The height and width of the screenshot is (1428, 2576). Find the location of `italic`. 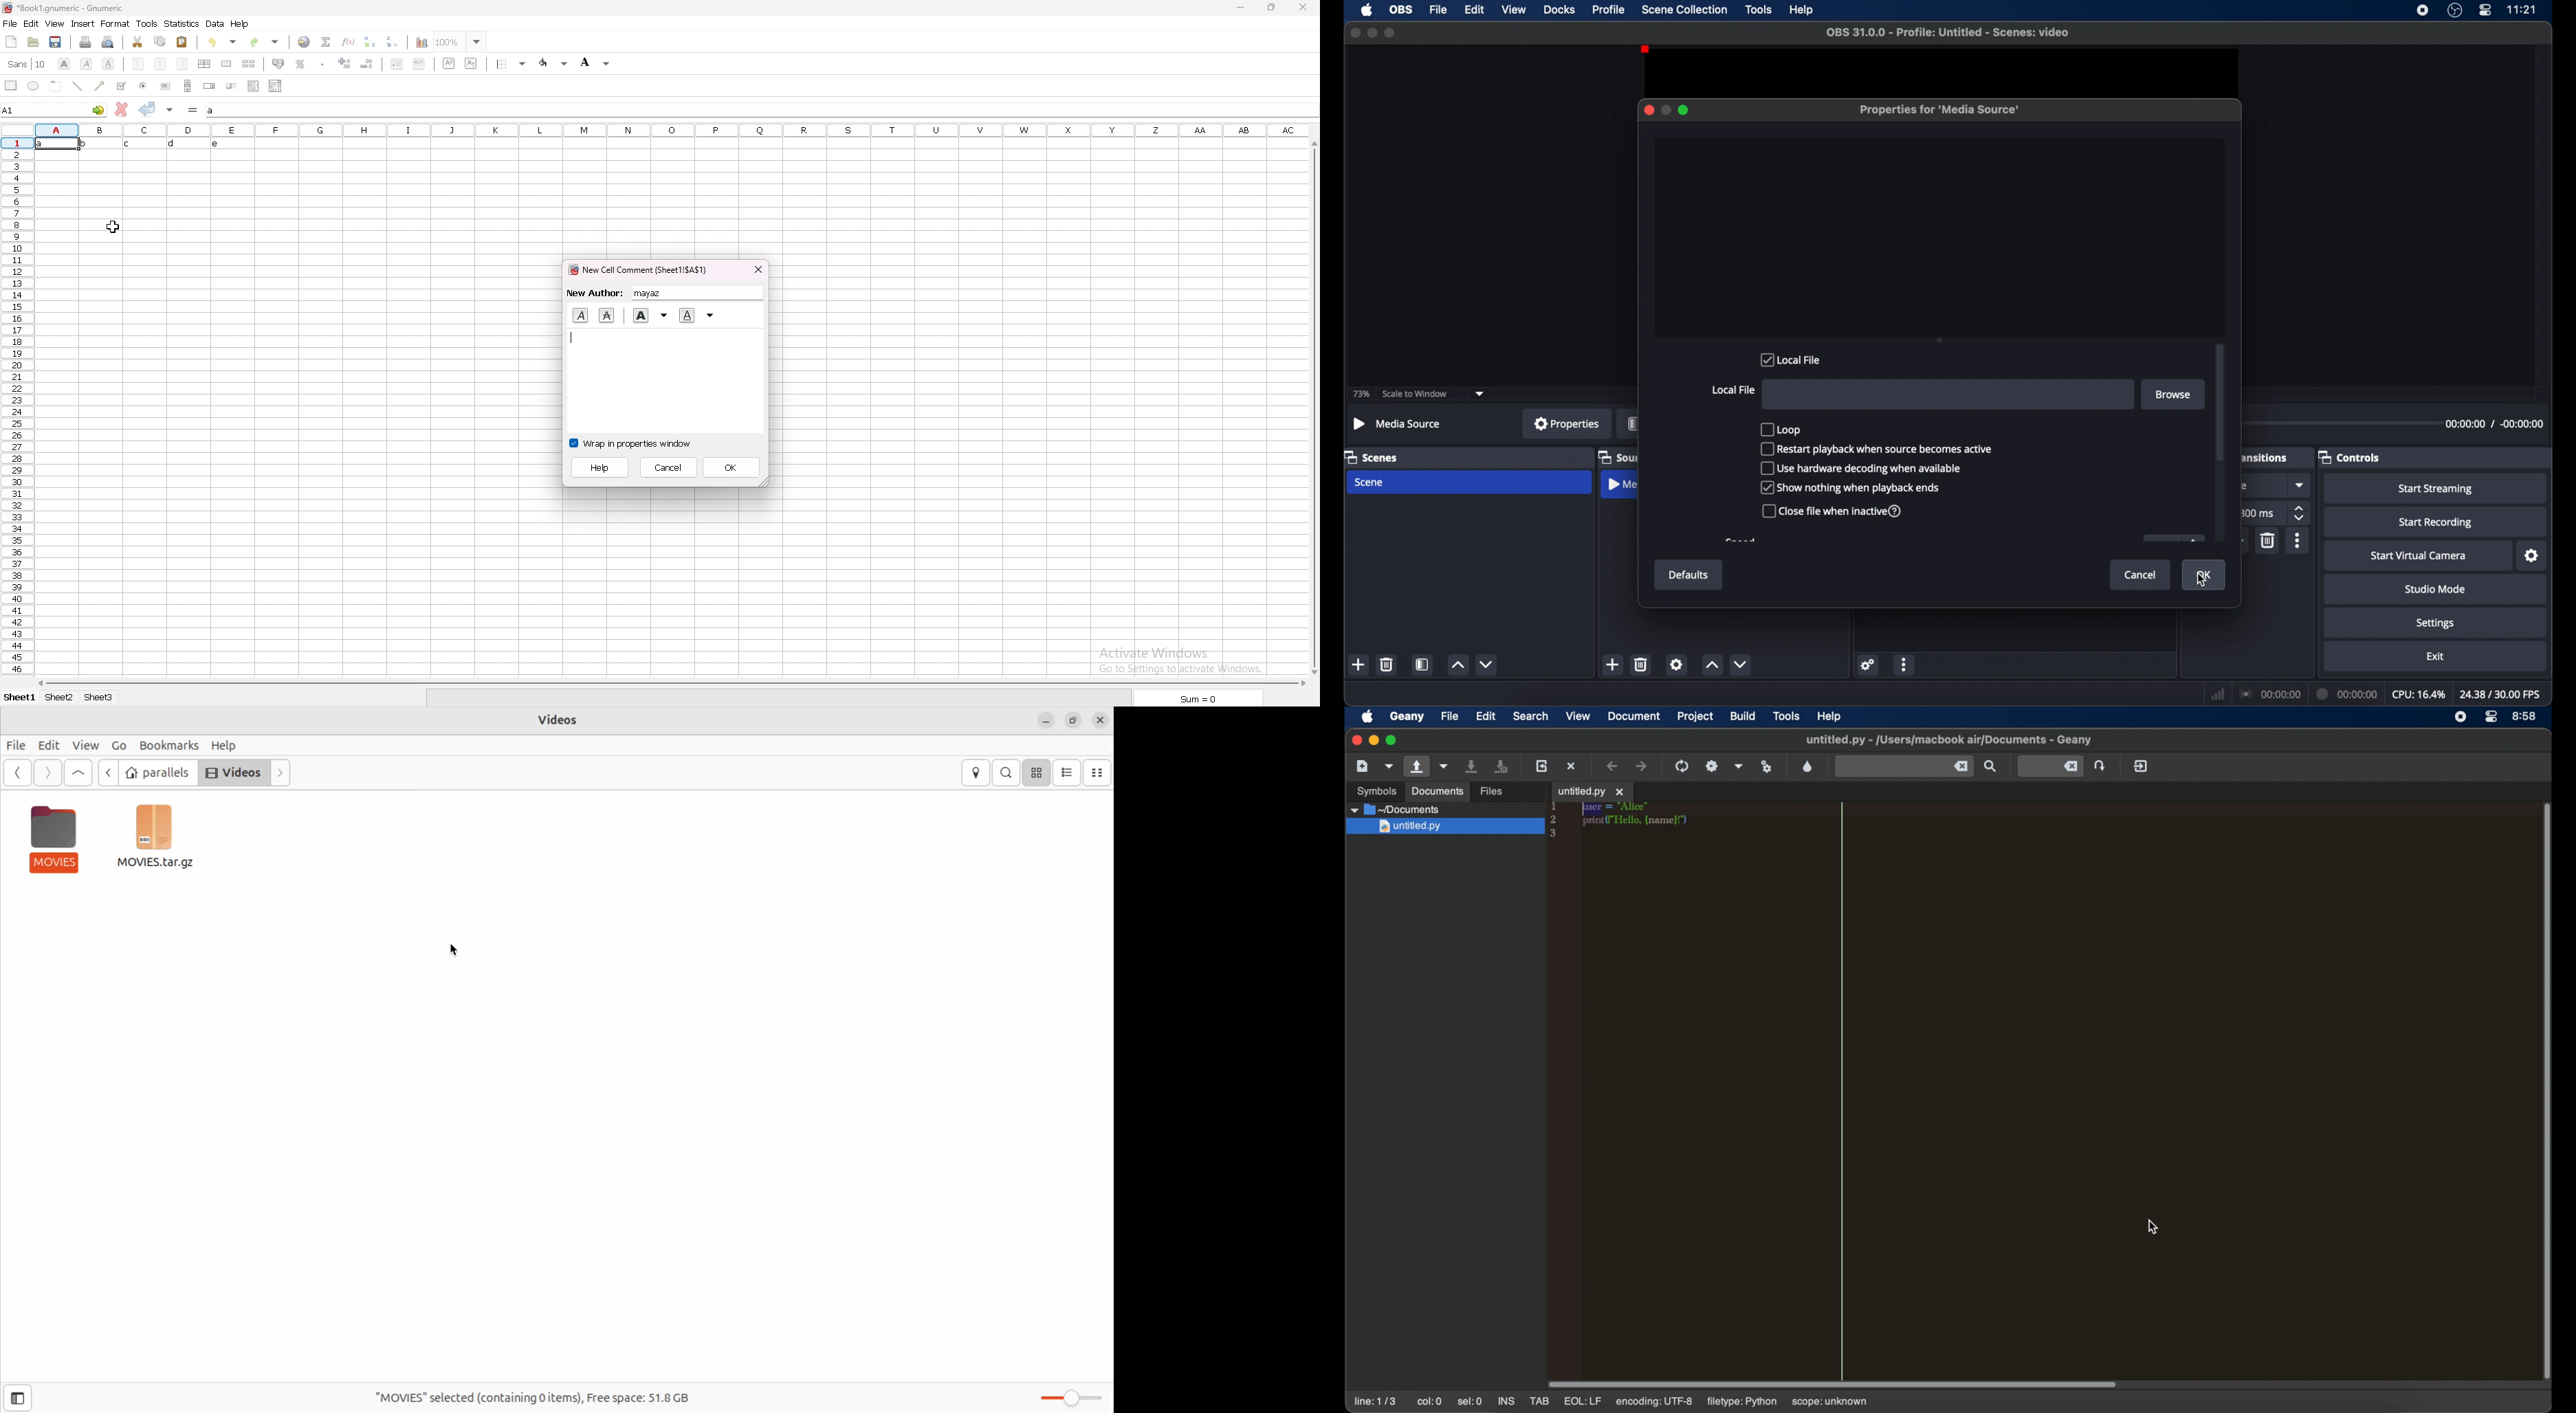

italic is located at coordinates (580, 315).